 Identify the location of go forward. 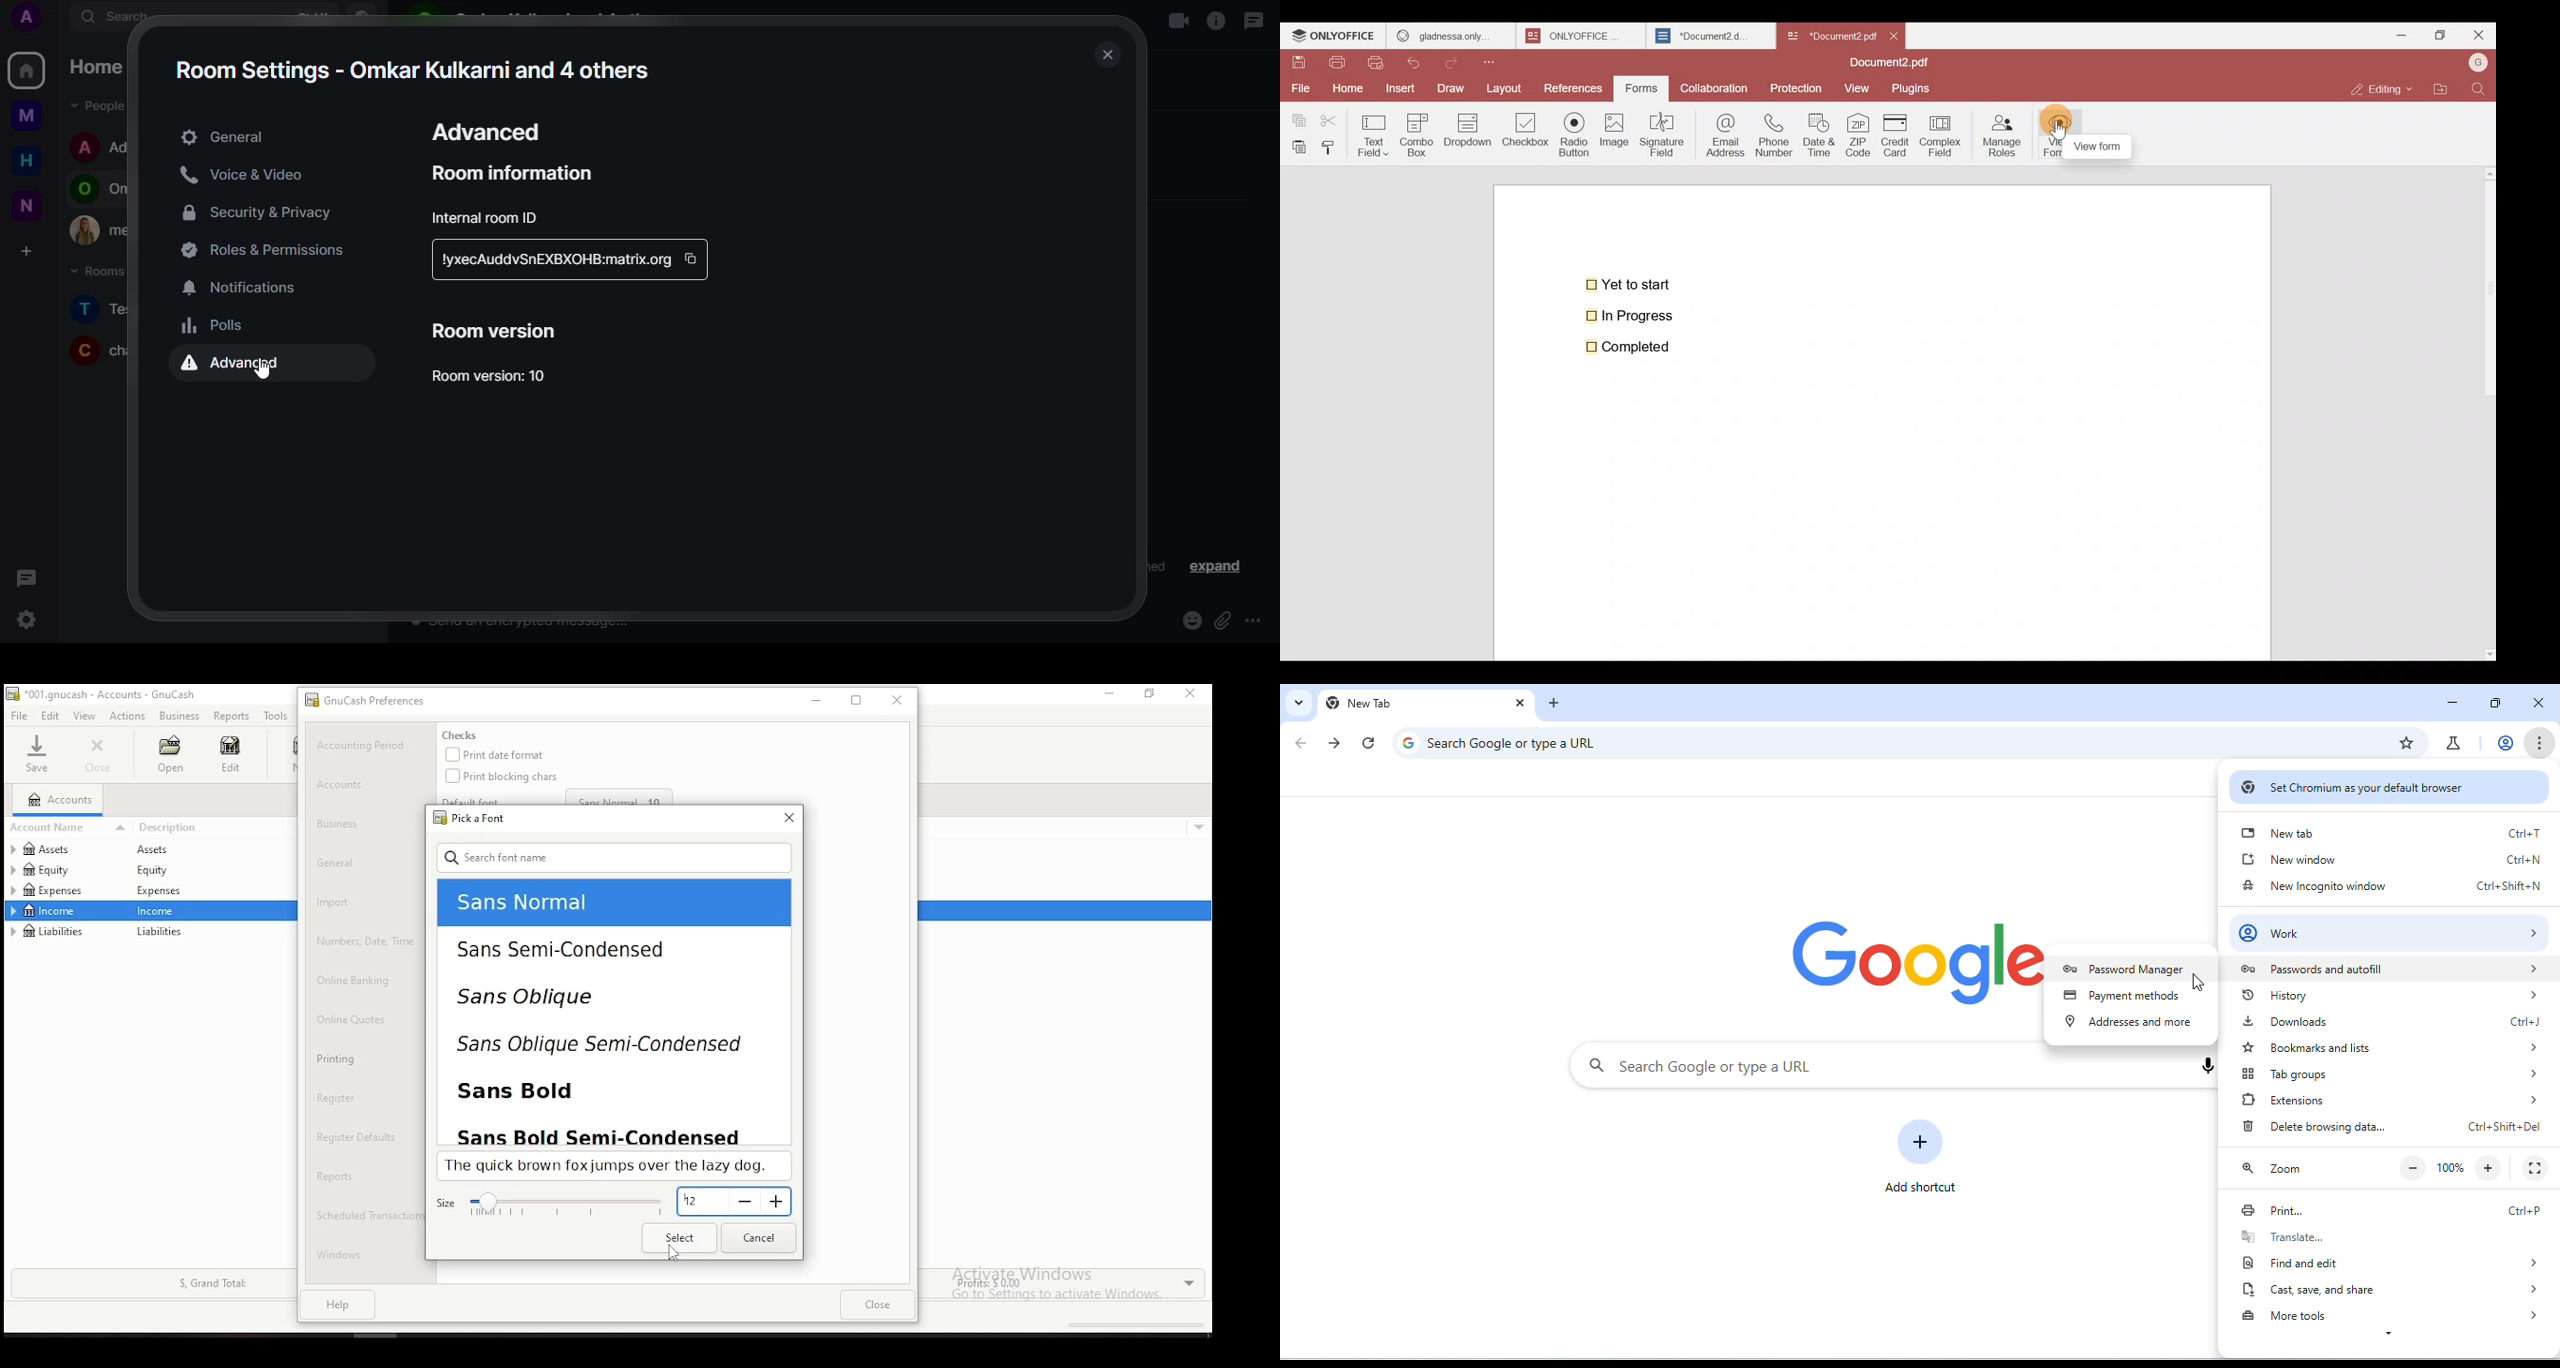
(1336, 743).